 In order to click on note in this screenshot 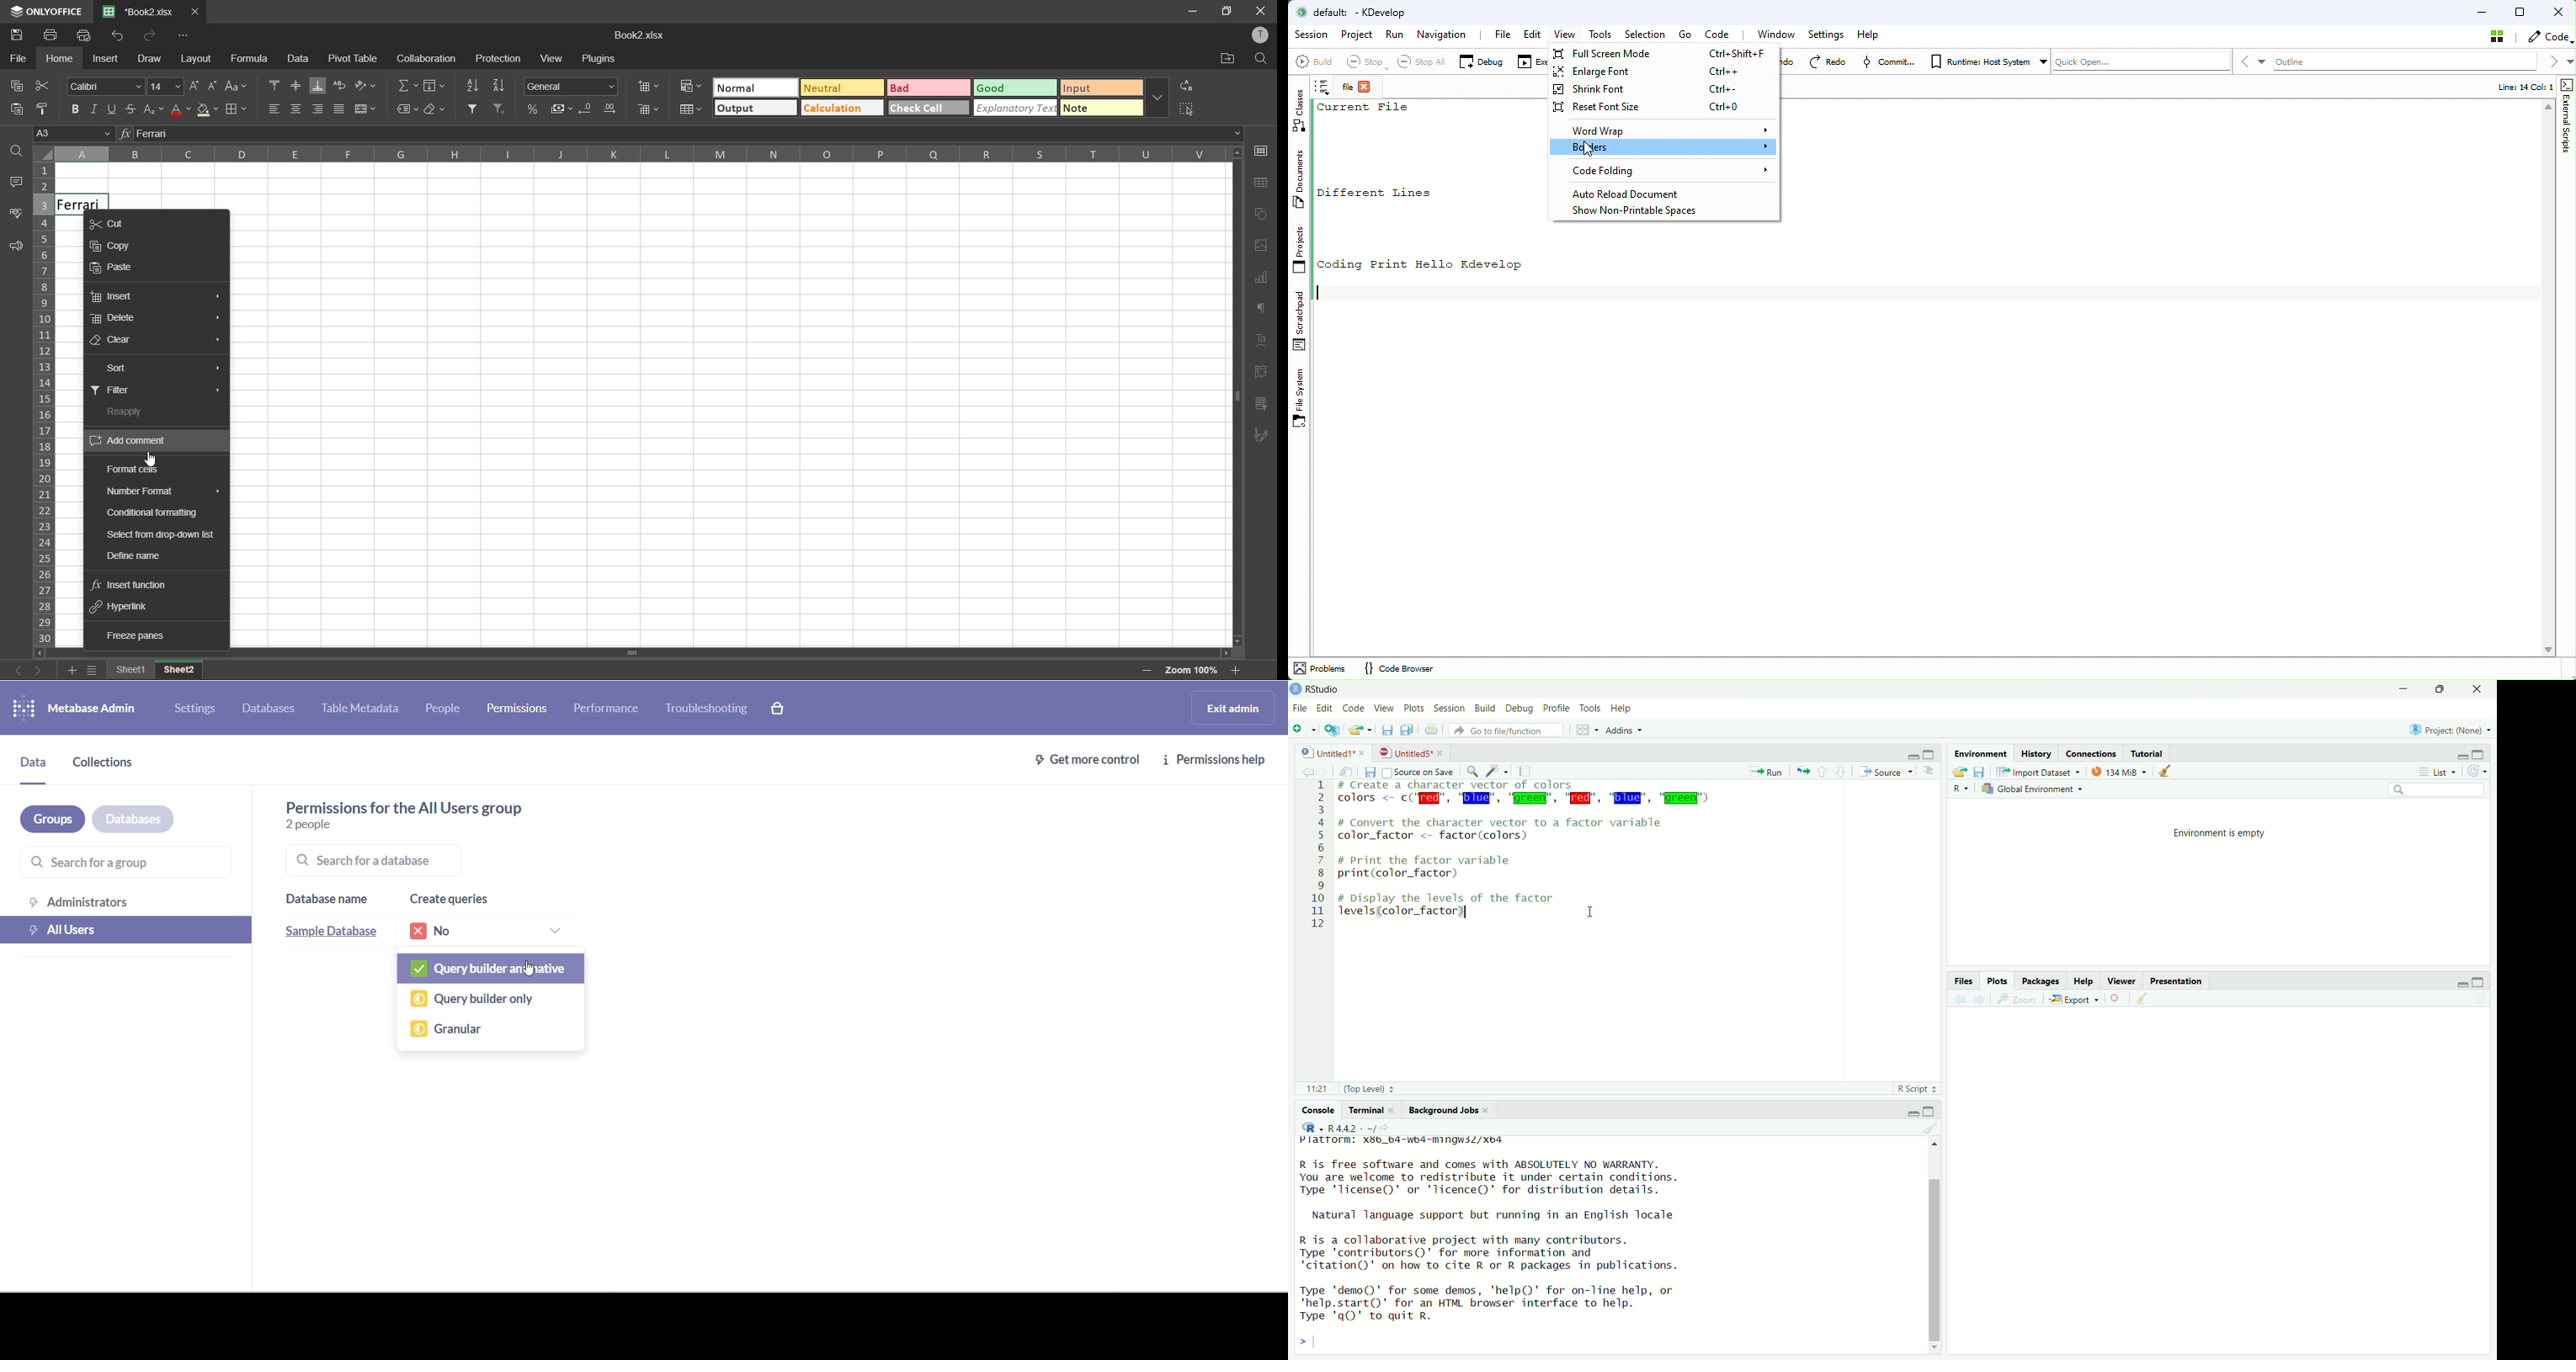, I will do `click(1102, 108)`.